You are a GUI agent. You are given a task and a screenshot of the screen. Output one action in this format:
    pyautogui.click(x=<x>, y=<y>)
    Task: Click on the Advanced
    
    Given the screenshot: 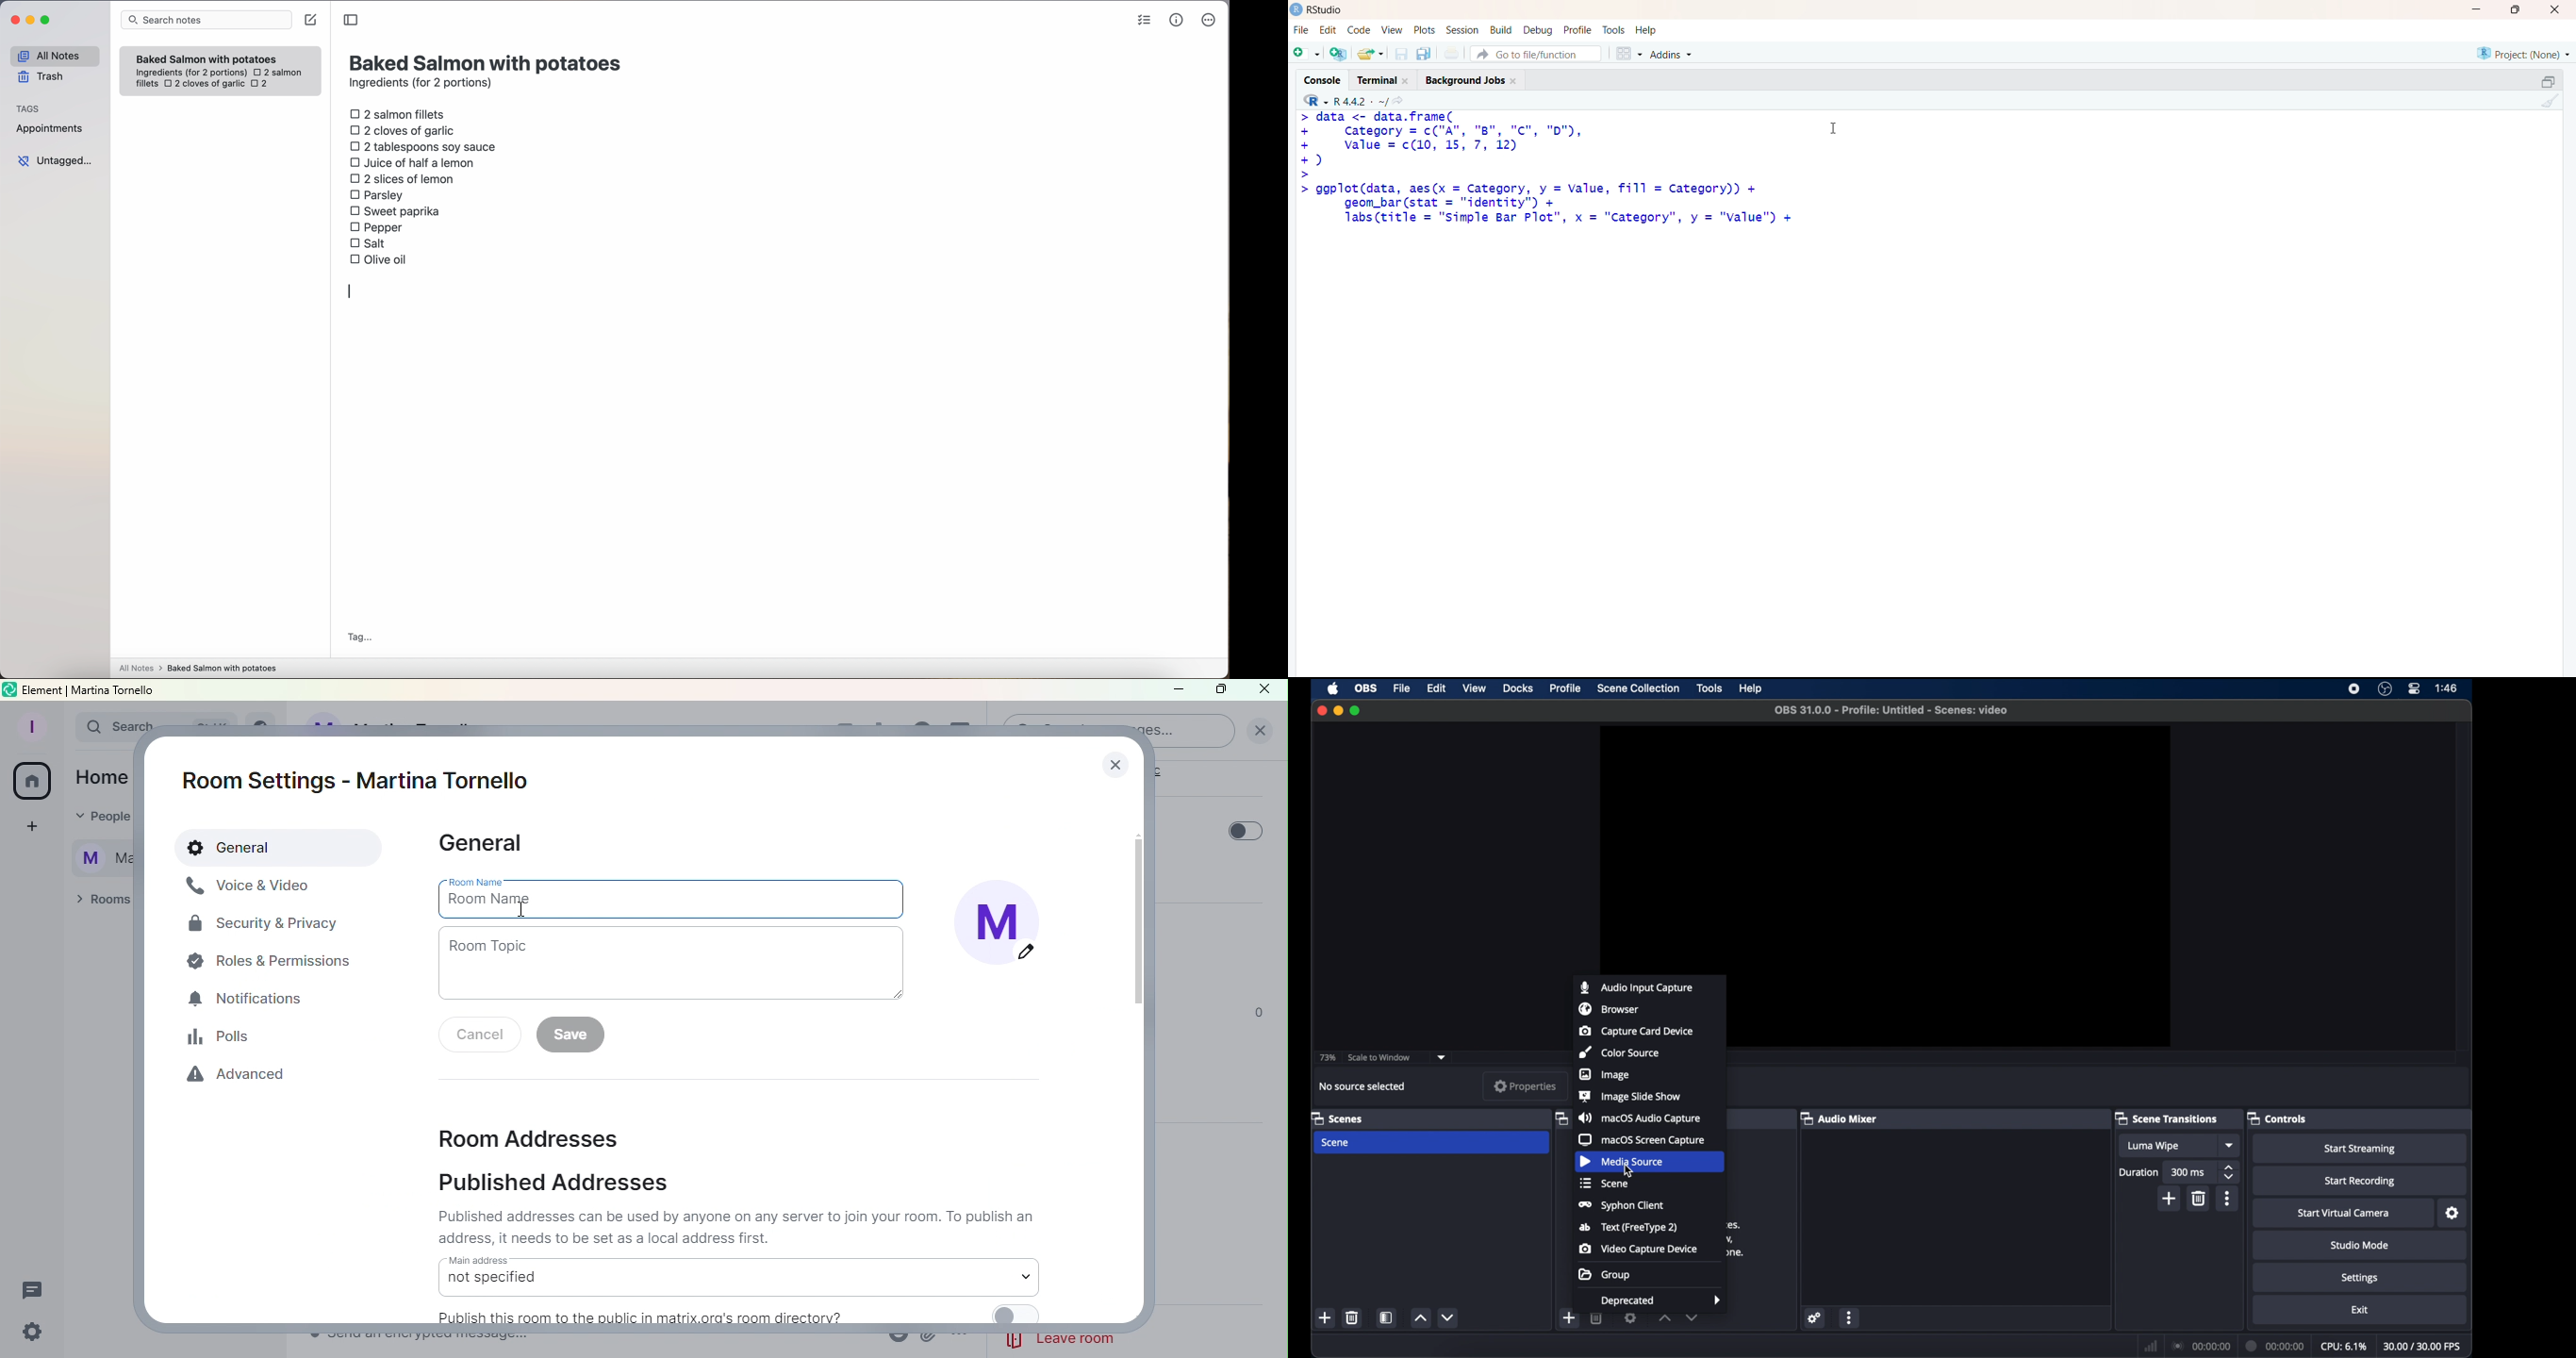 What is the action you would take?
    pyautogui.click(x=241, y=1078)
    